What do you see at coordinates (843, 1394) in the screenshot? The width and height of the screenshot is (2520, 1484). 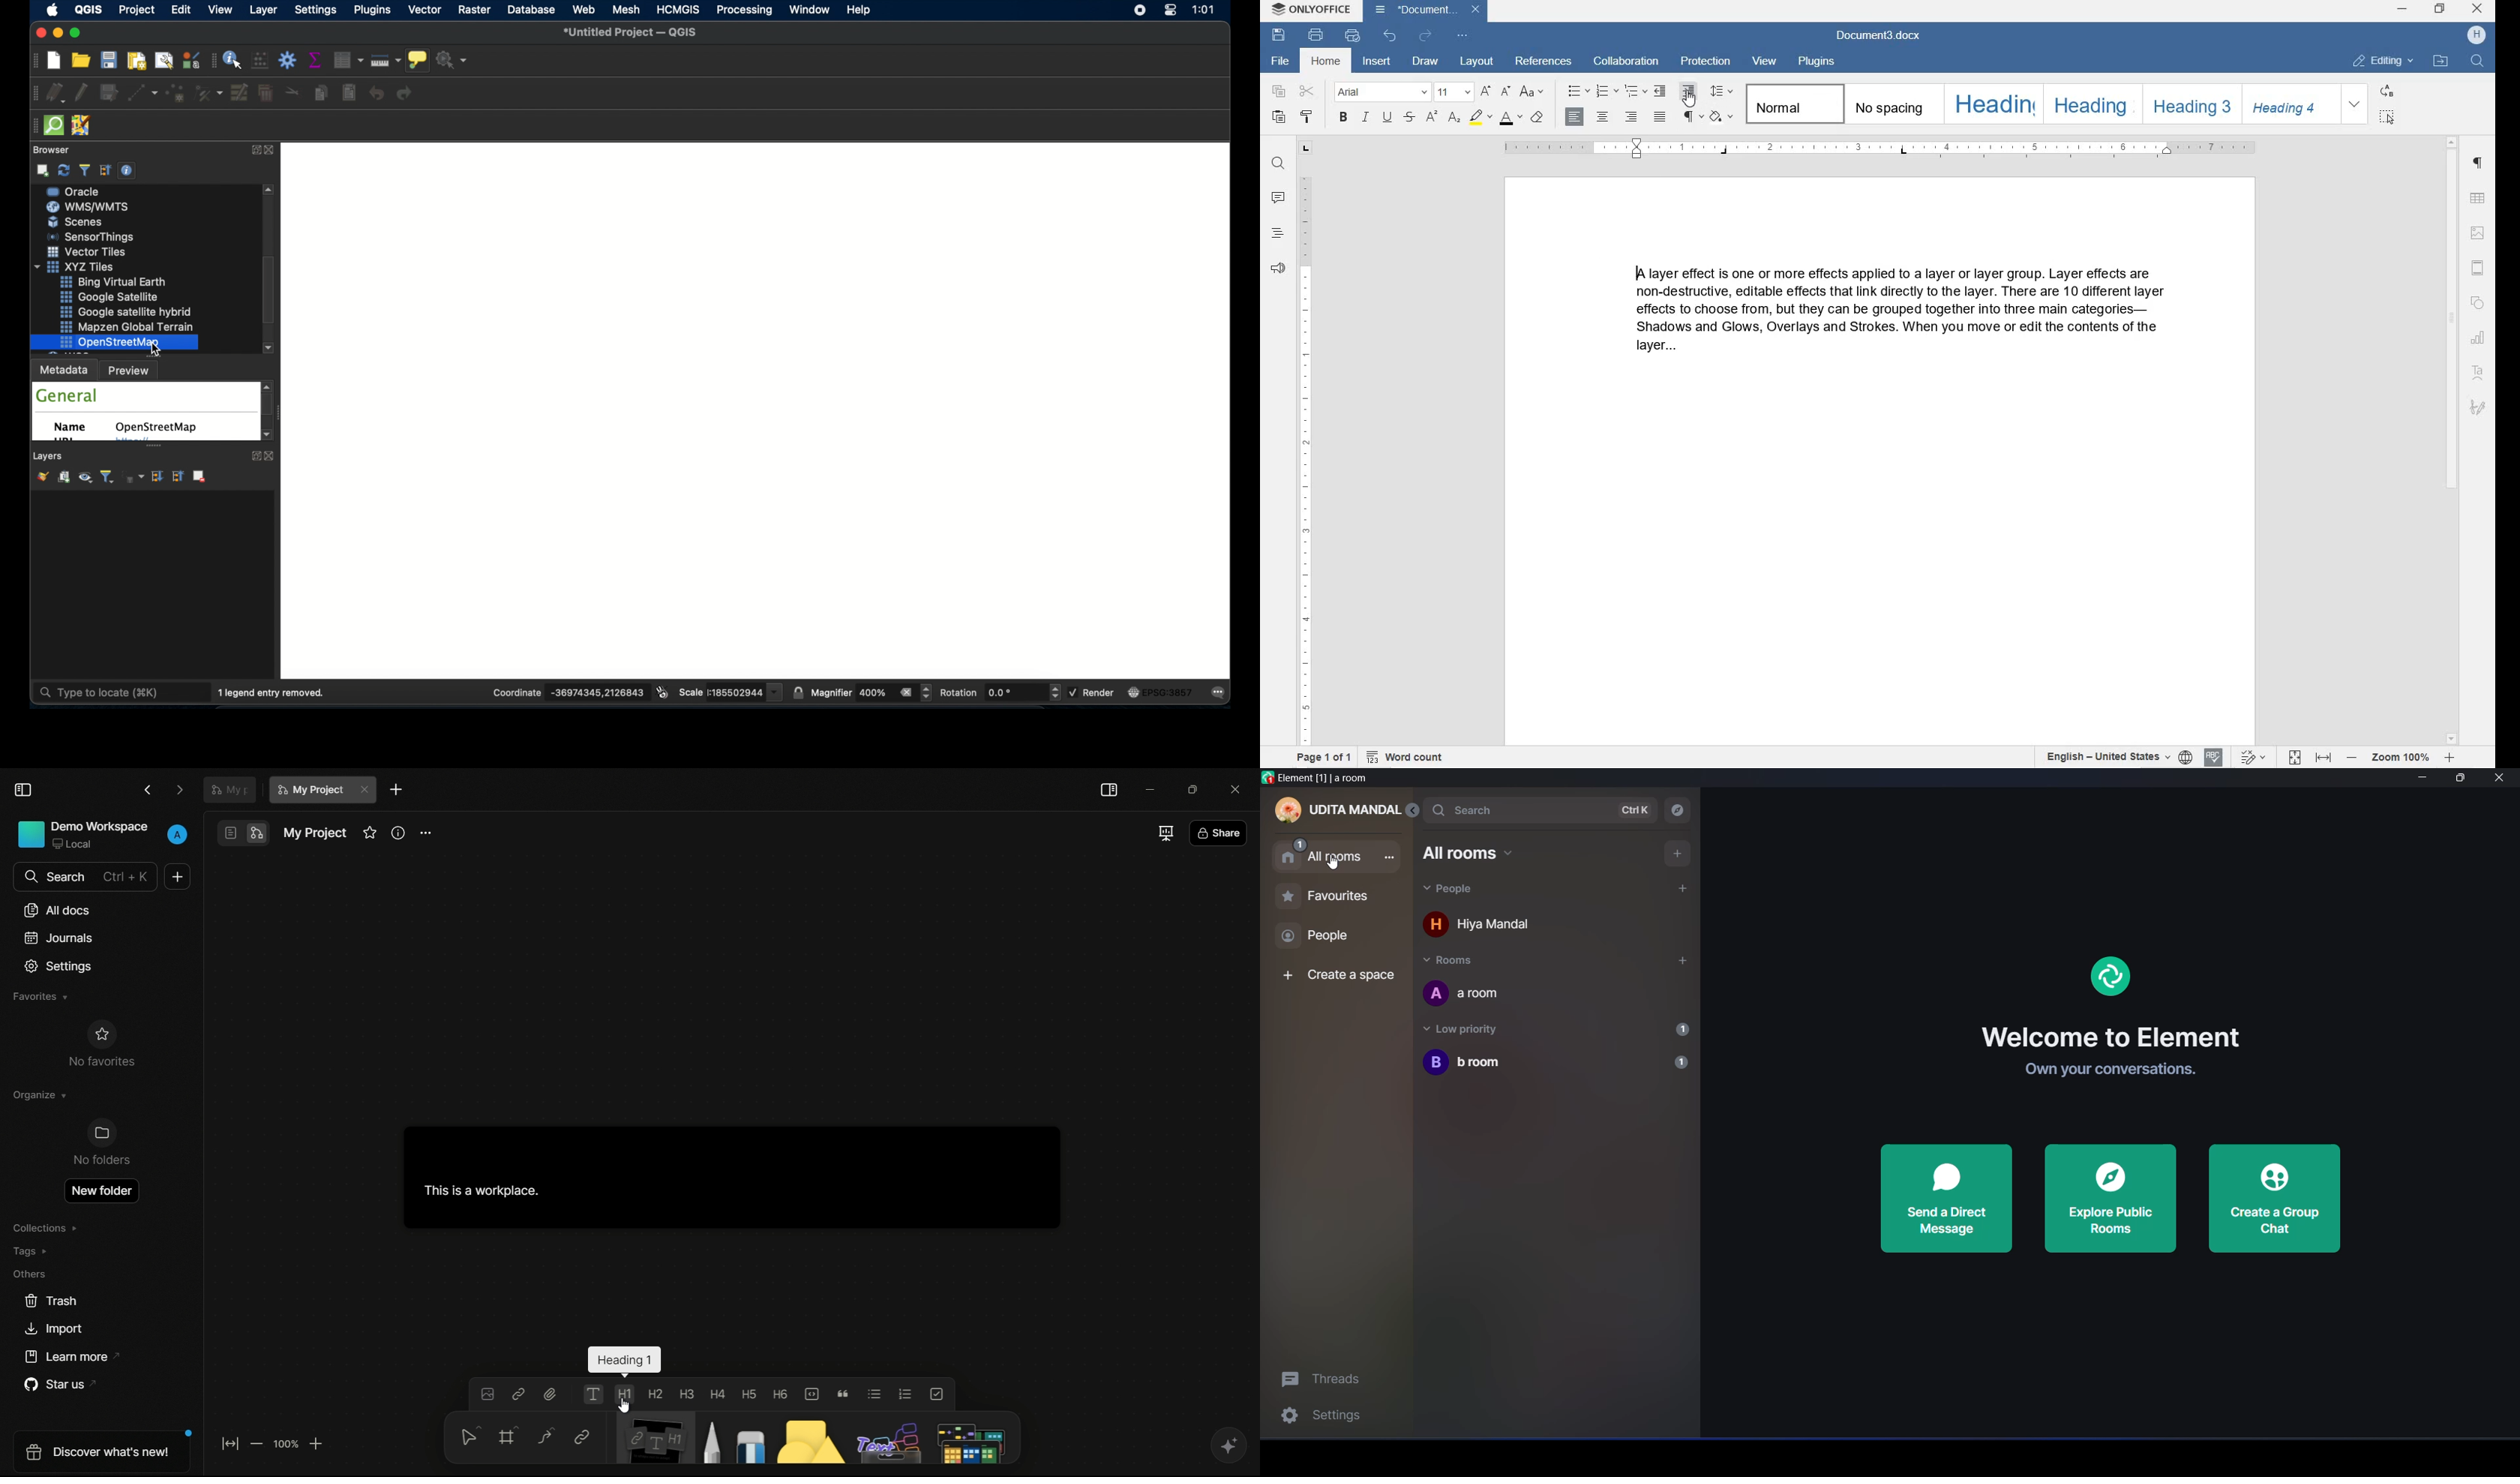 I see `quote` at bounding box center [843, 1394].